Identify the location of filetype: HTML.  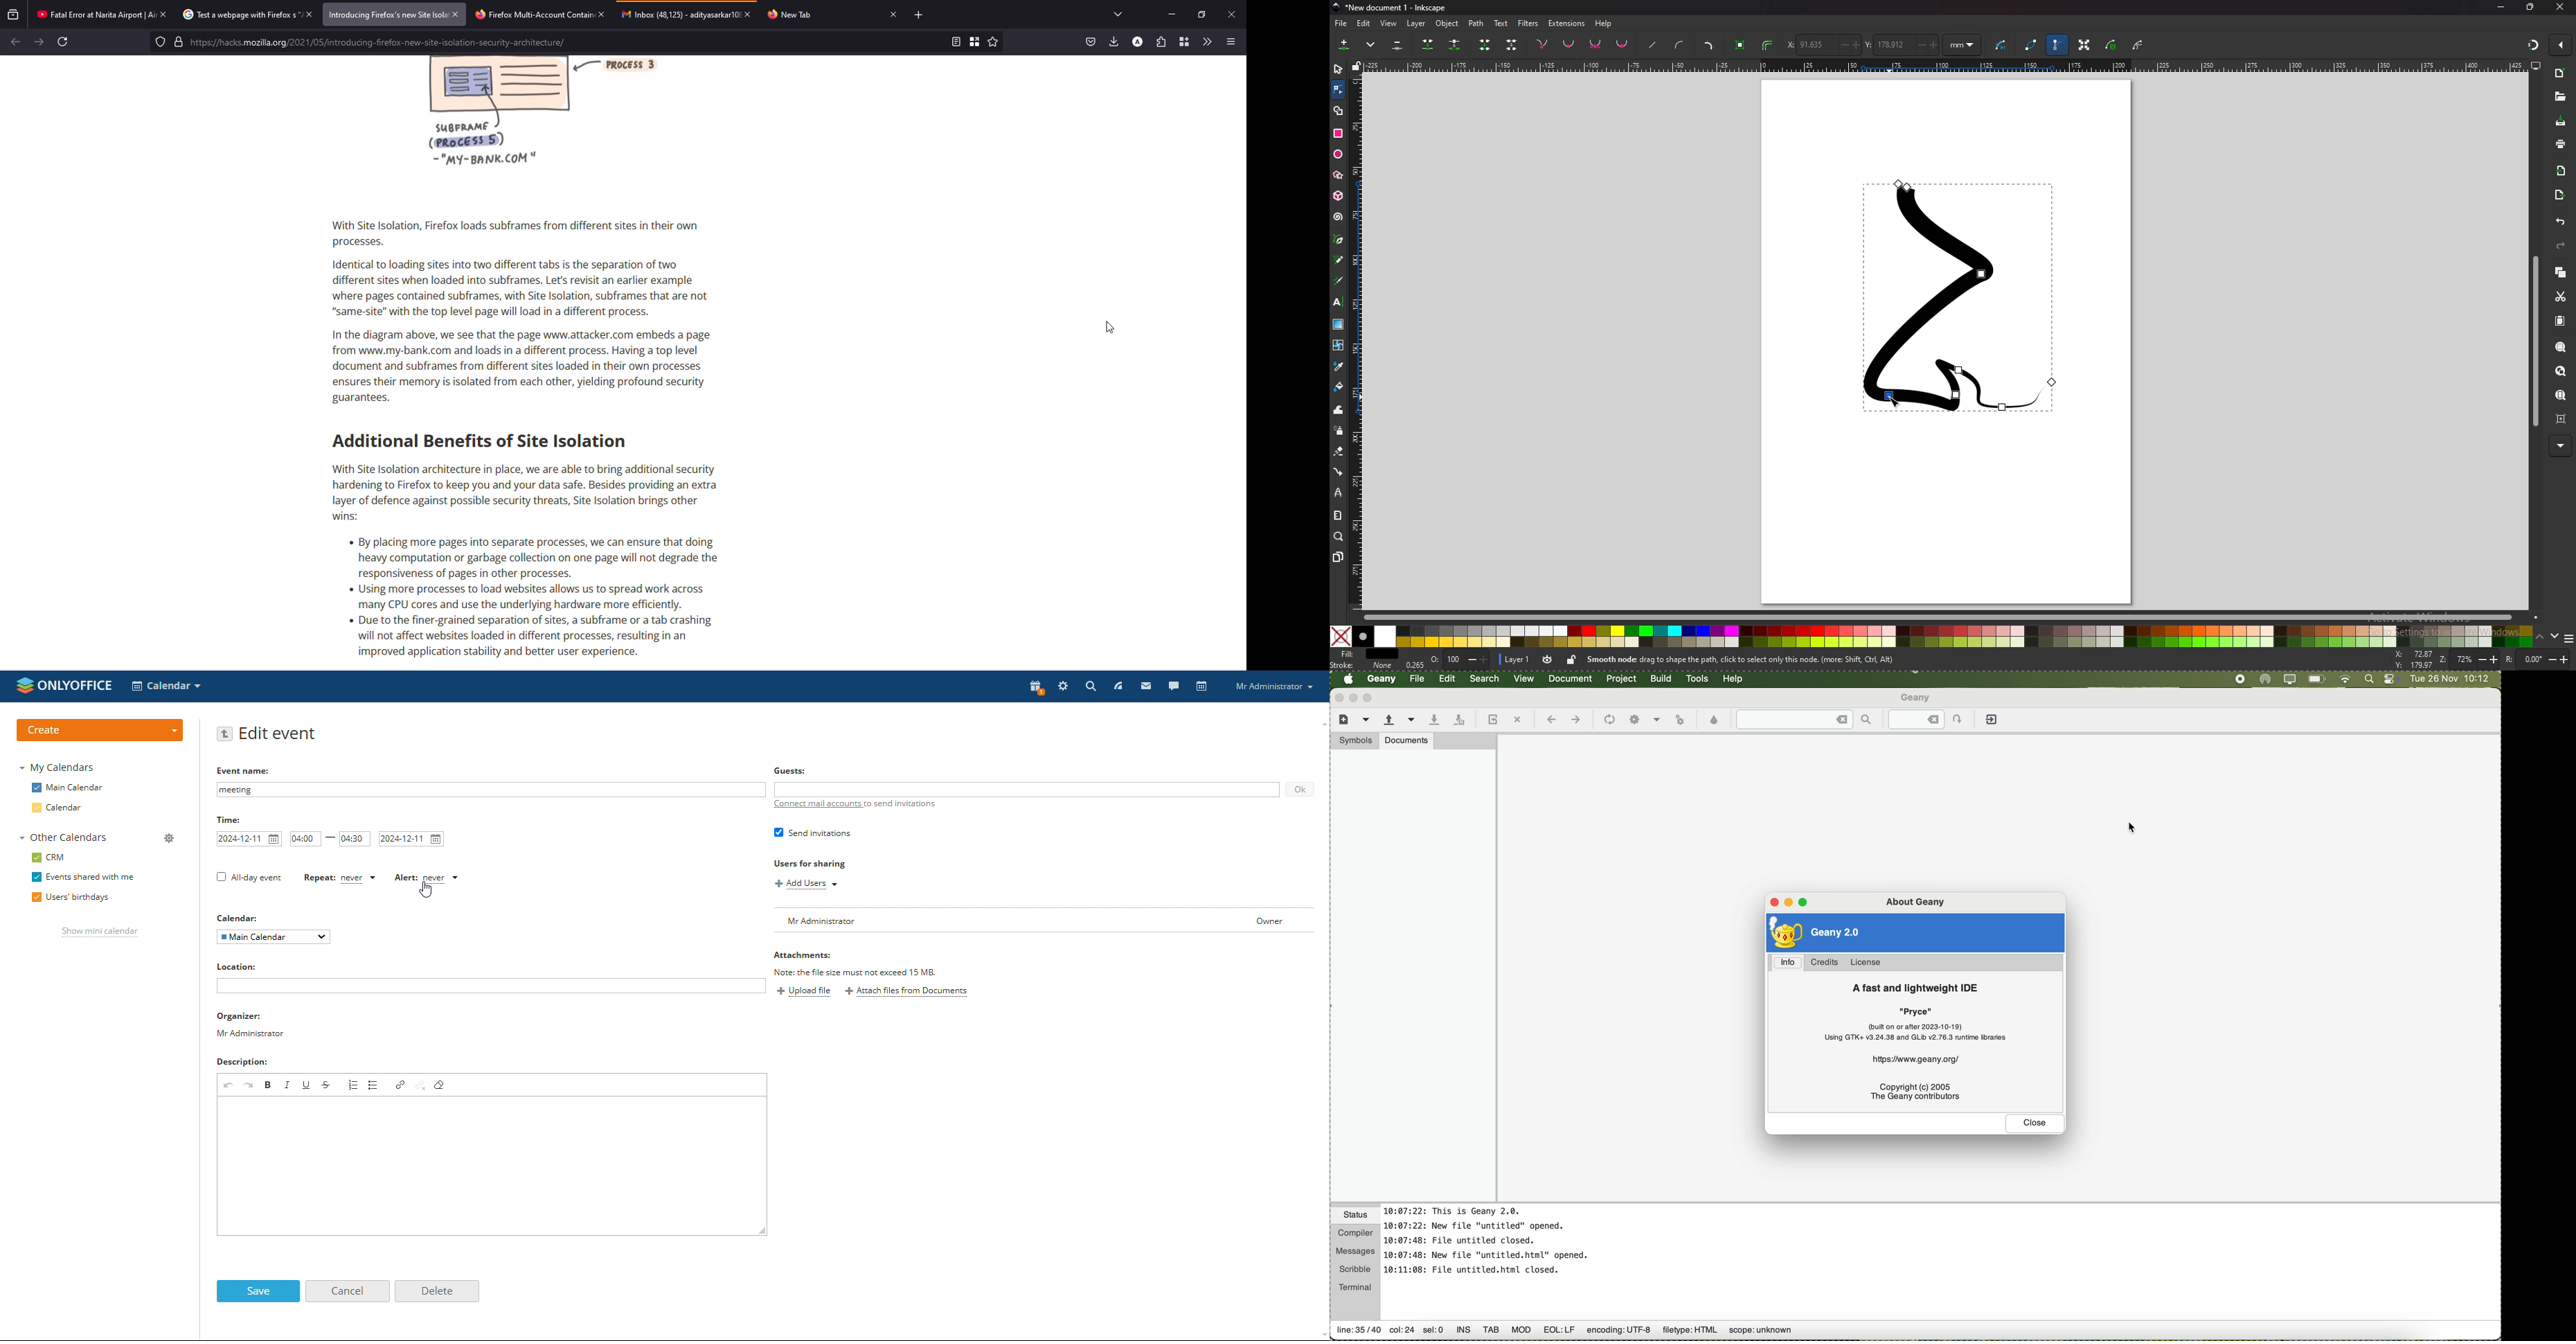
(1689, 1331).